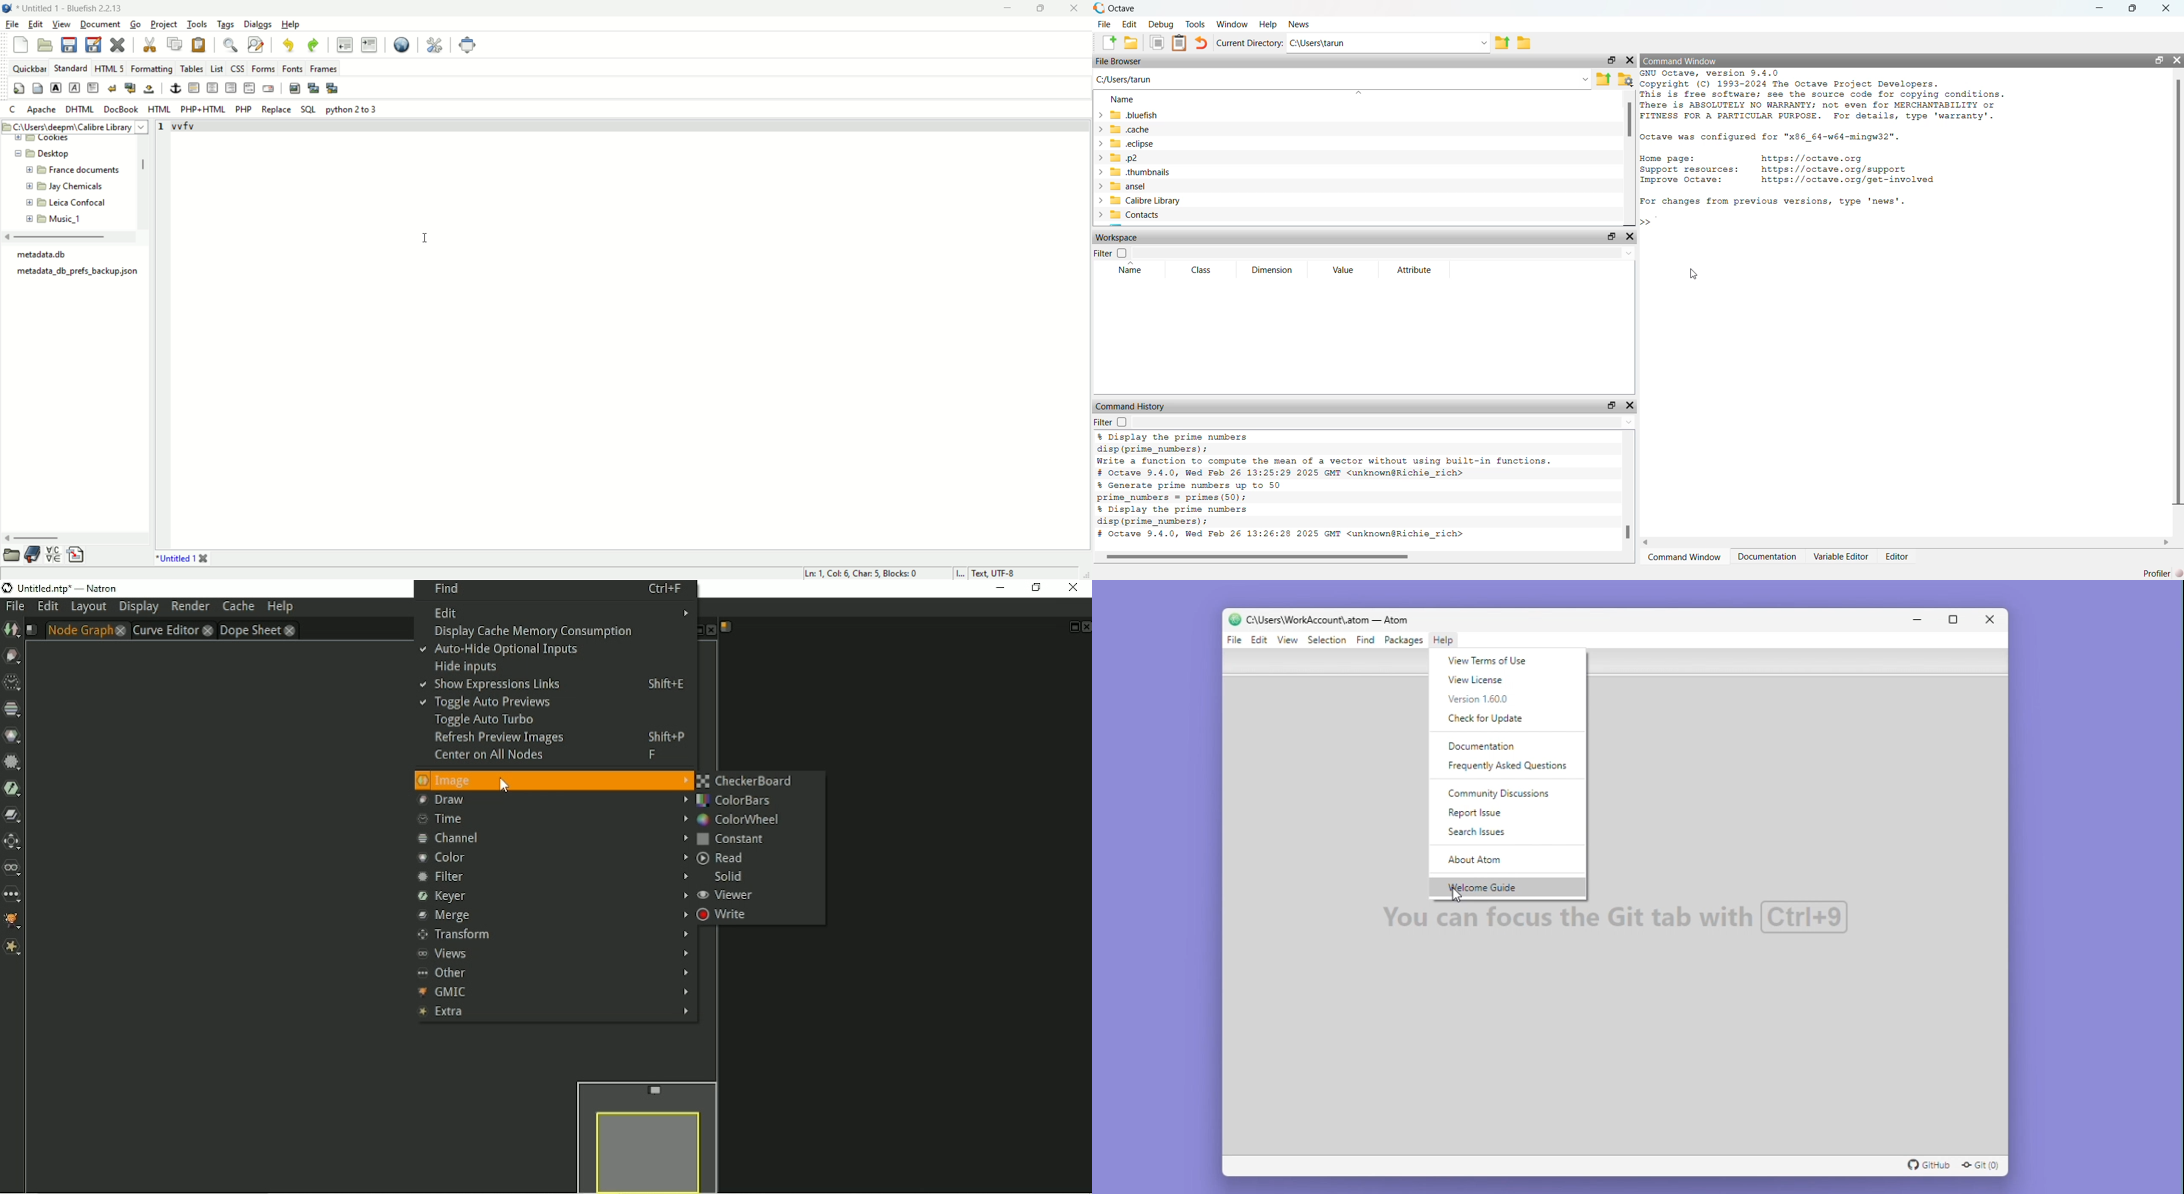  Describe the element at coordinates (79, 204) in the screenshot. I see `Leica Confocal` at that location.